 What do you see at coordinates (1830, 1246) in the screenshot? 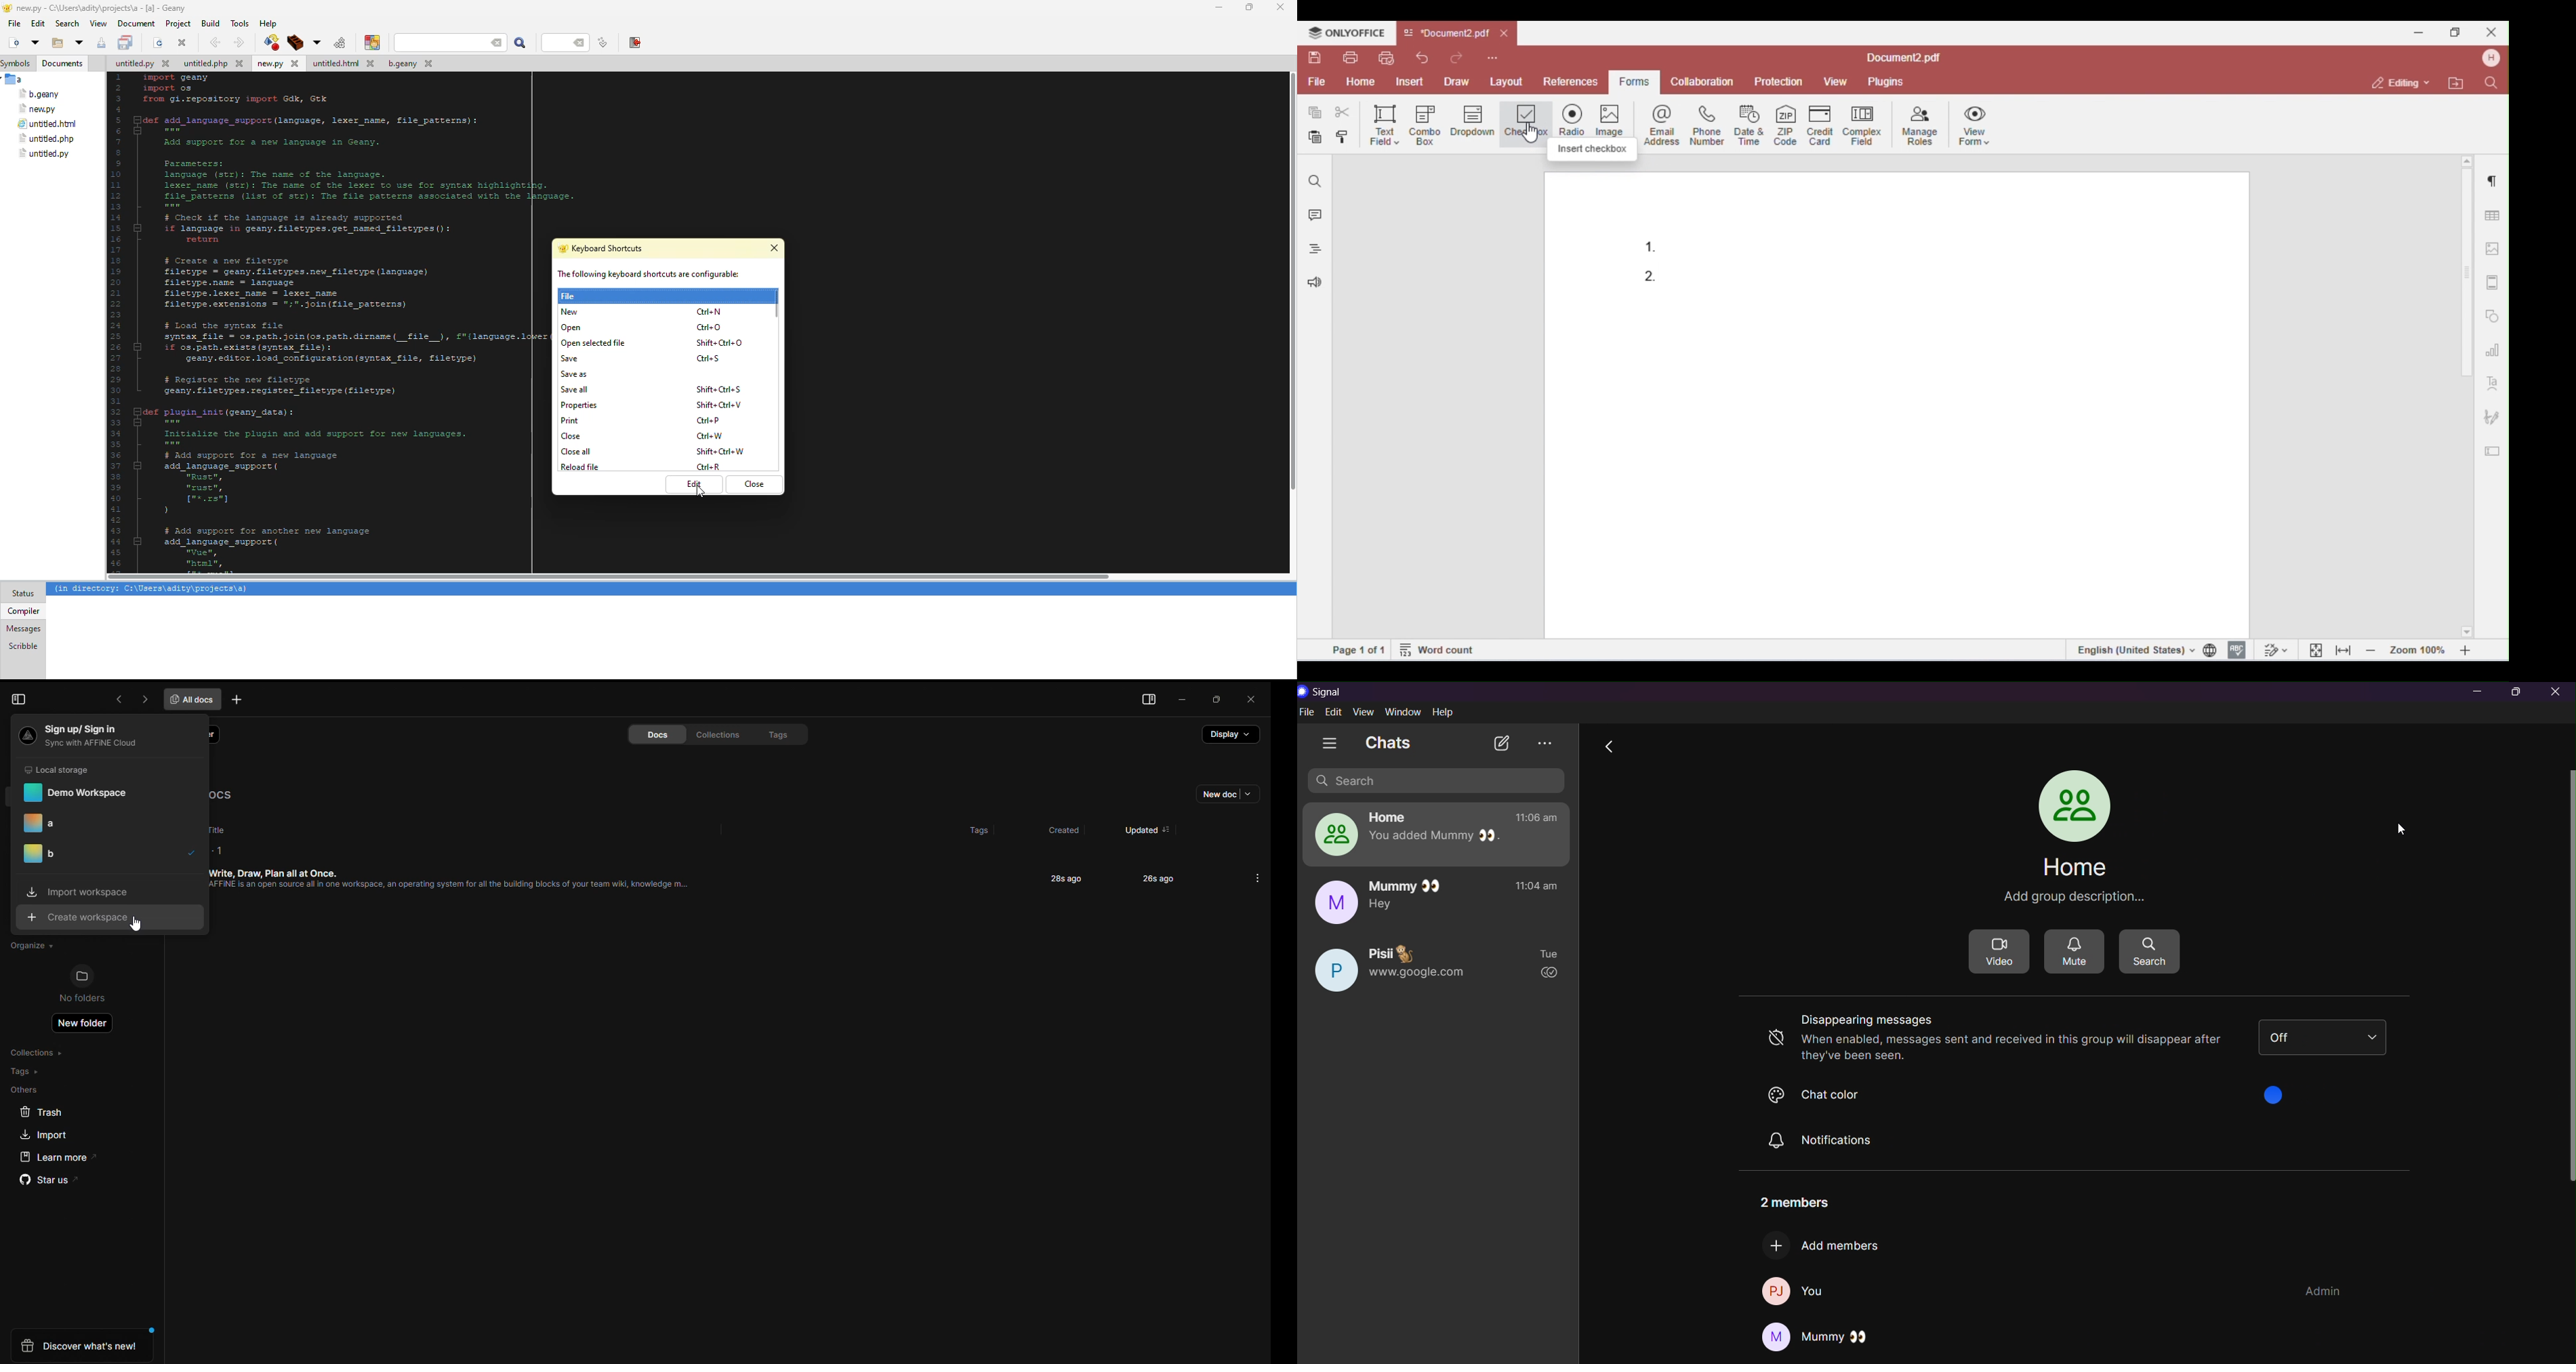
I see `add new members to group` at bounding box center [1830, 1246].